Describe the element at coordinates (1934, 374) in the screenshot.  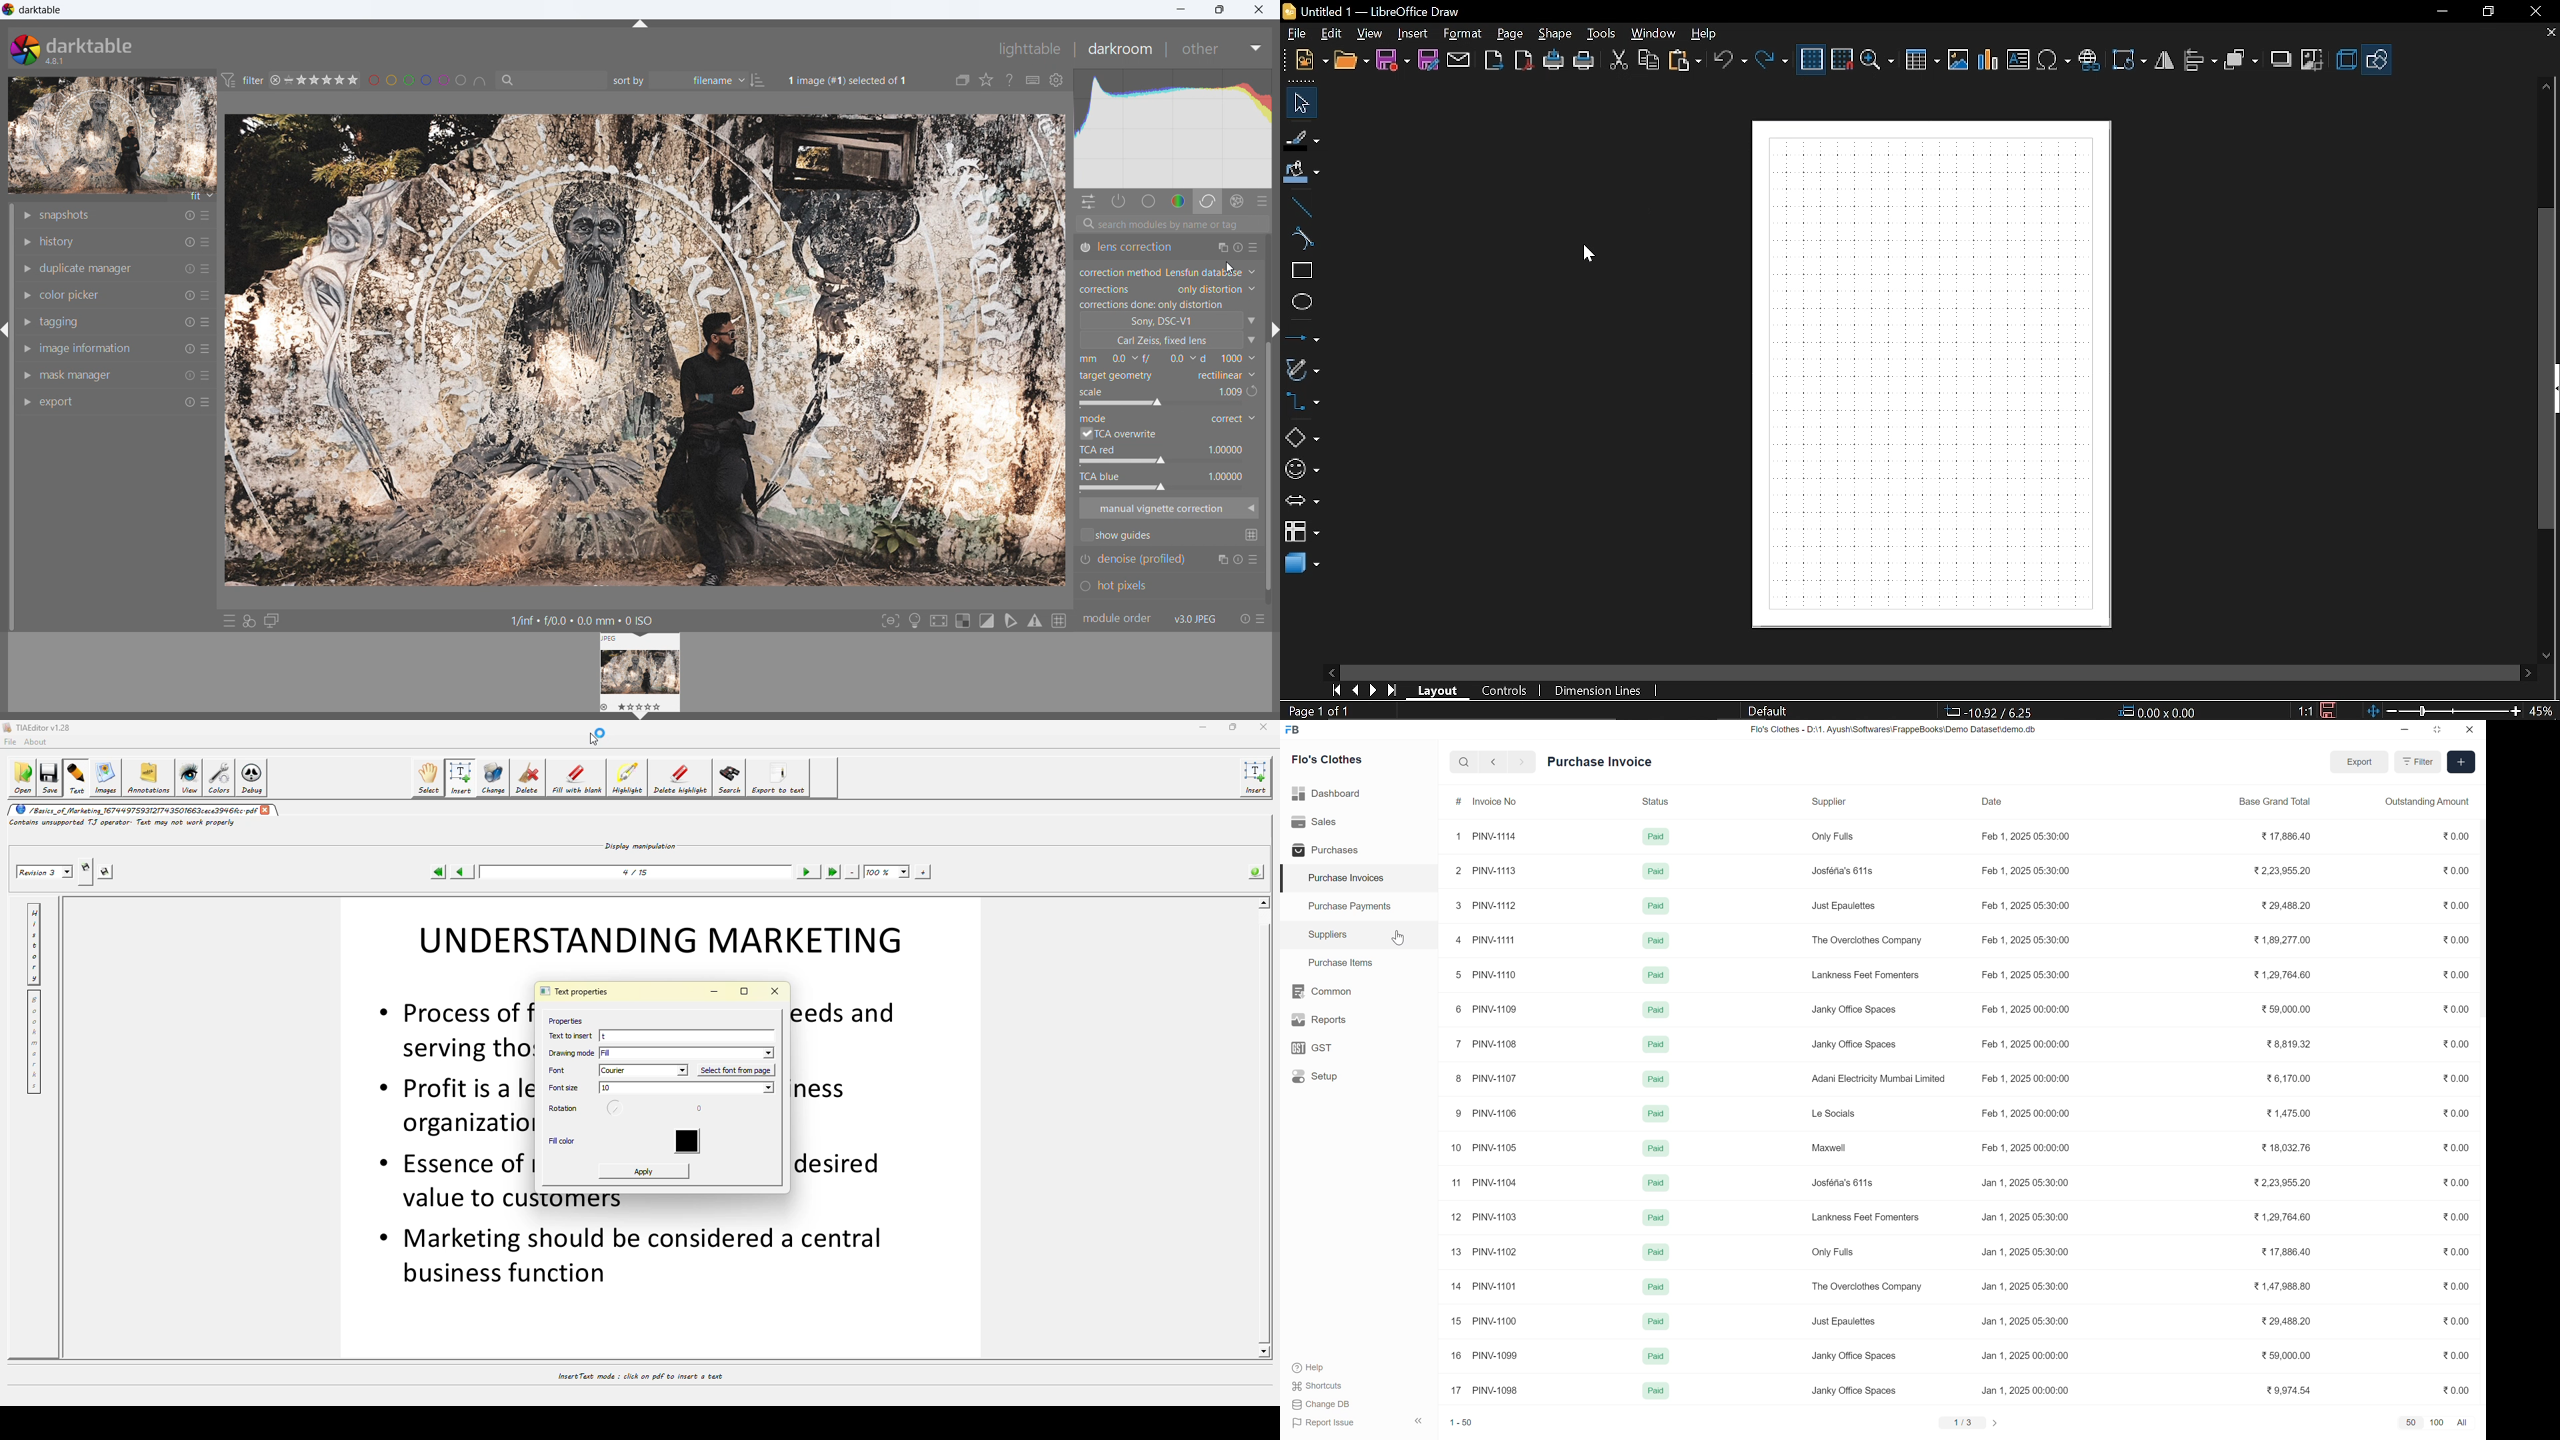
I see `Guide lines added` at that location.